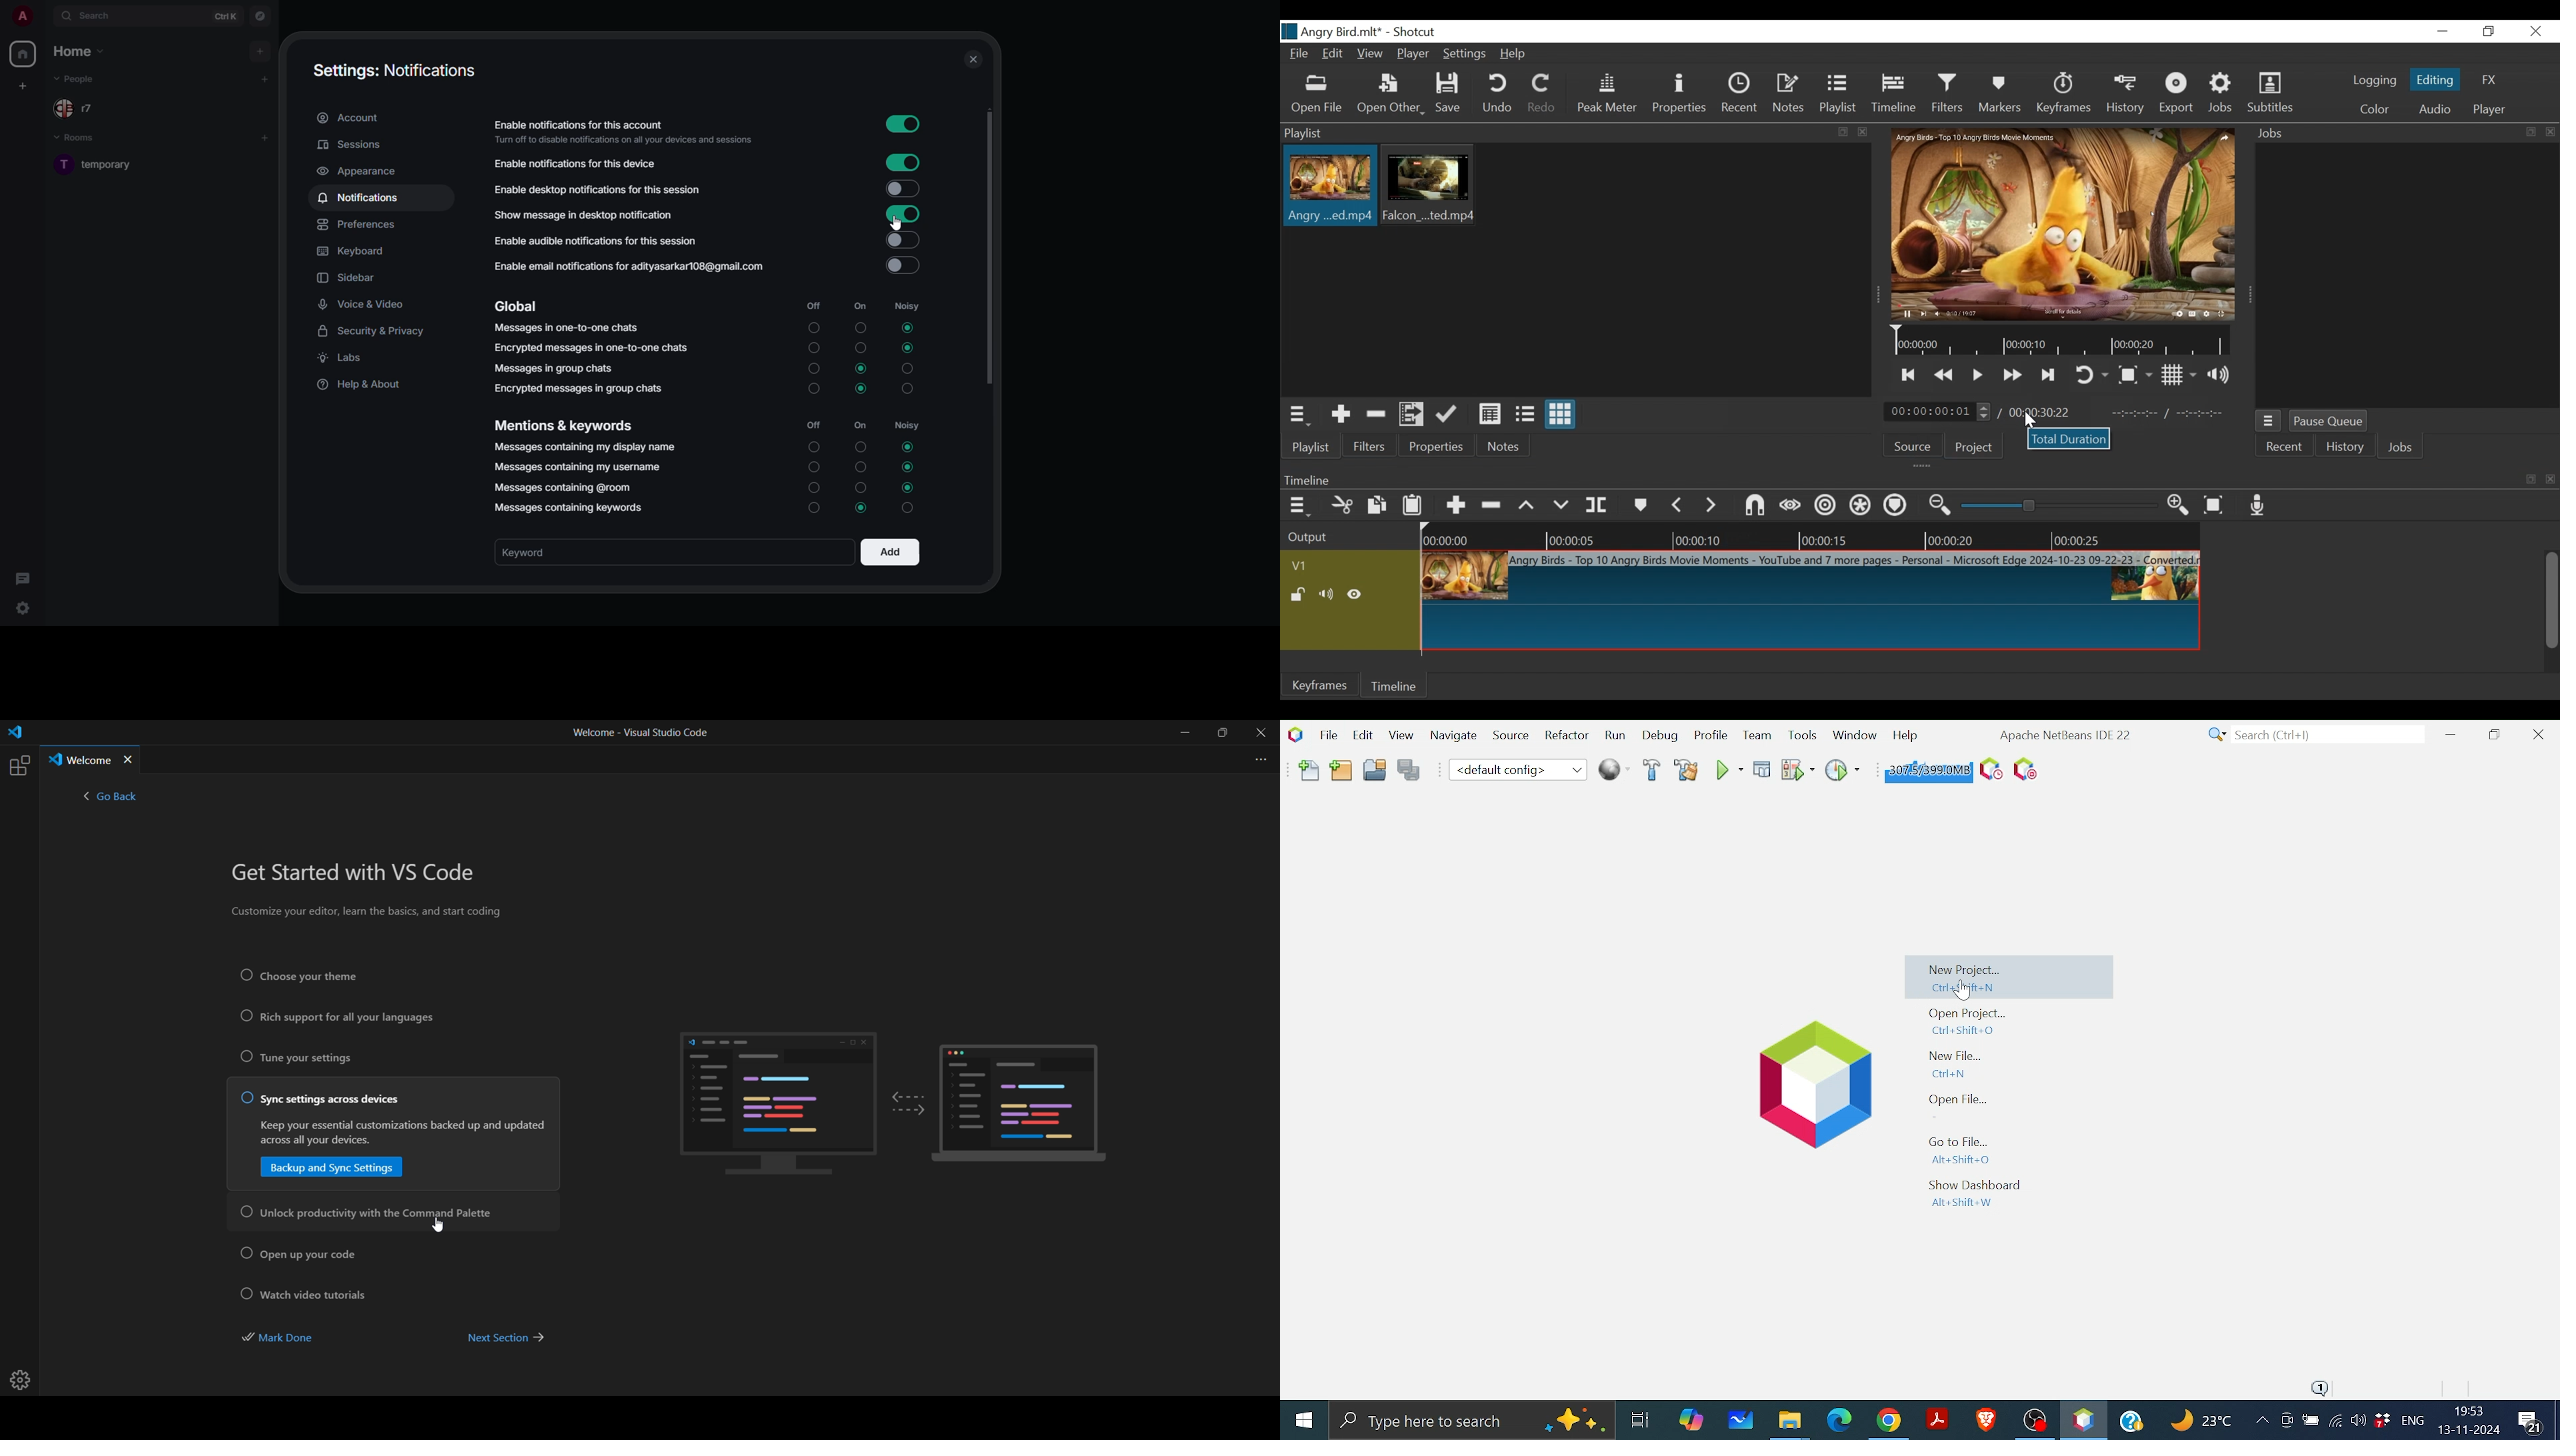 The image size is (2576, 1456). Describe the element at coordinates (87, 15) in the screenshot. I see `search` at that location.